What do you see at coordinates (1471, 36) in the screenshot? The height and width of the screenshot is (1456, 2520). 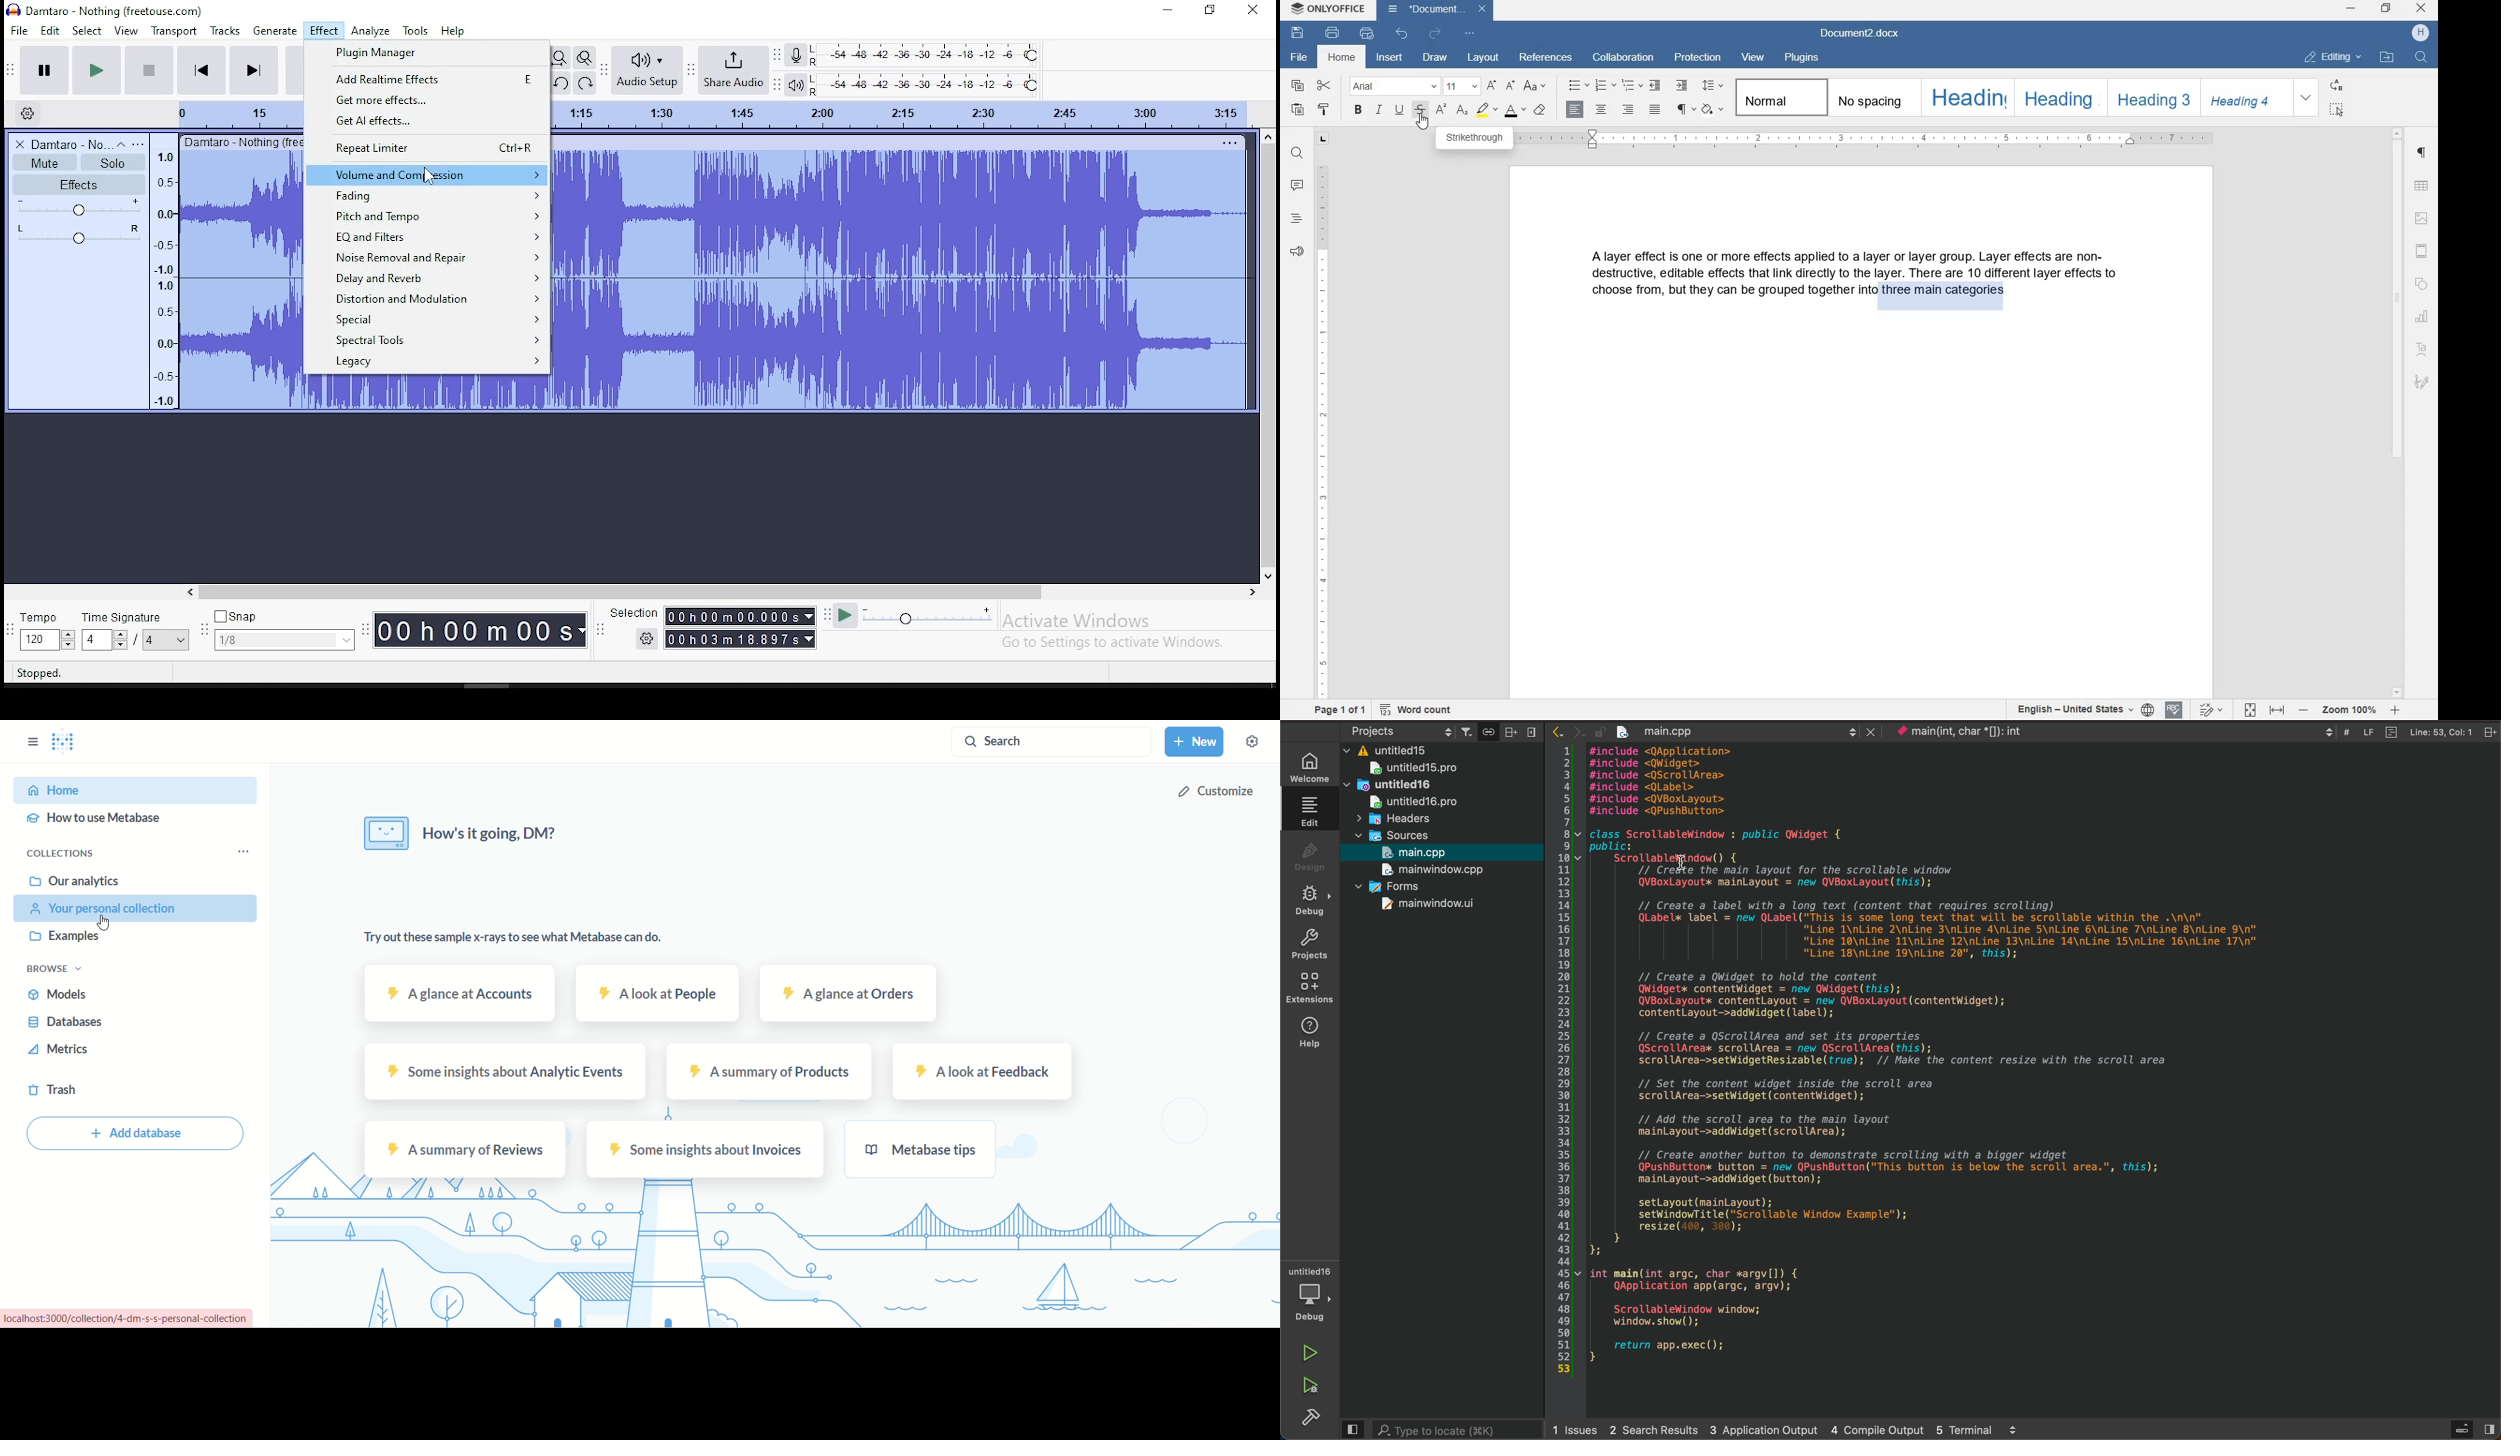 I see `customize quick access toolbar` at bounding box center [1471, 36].